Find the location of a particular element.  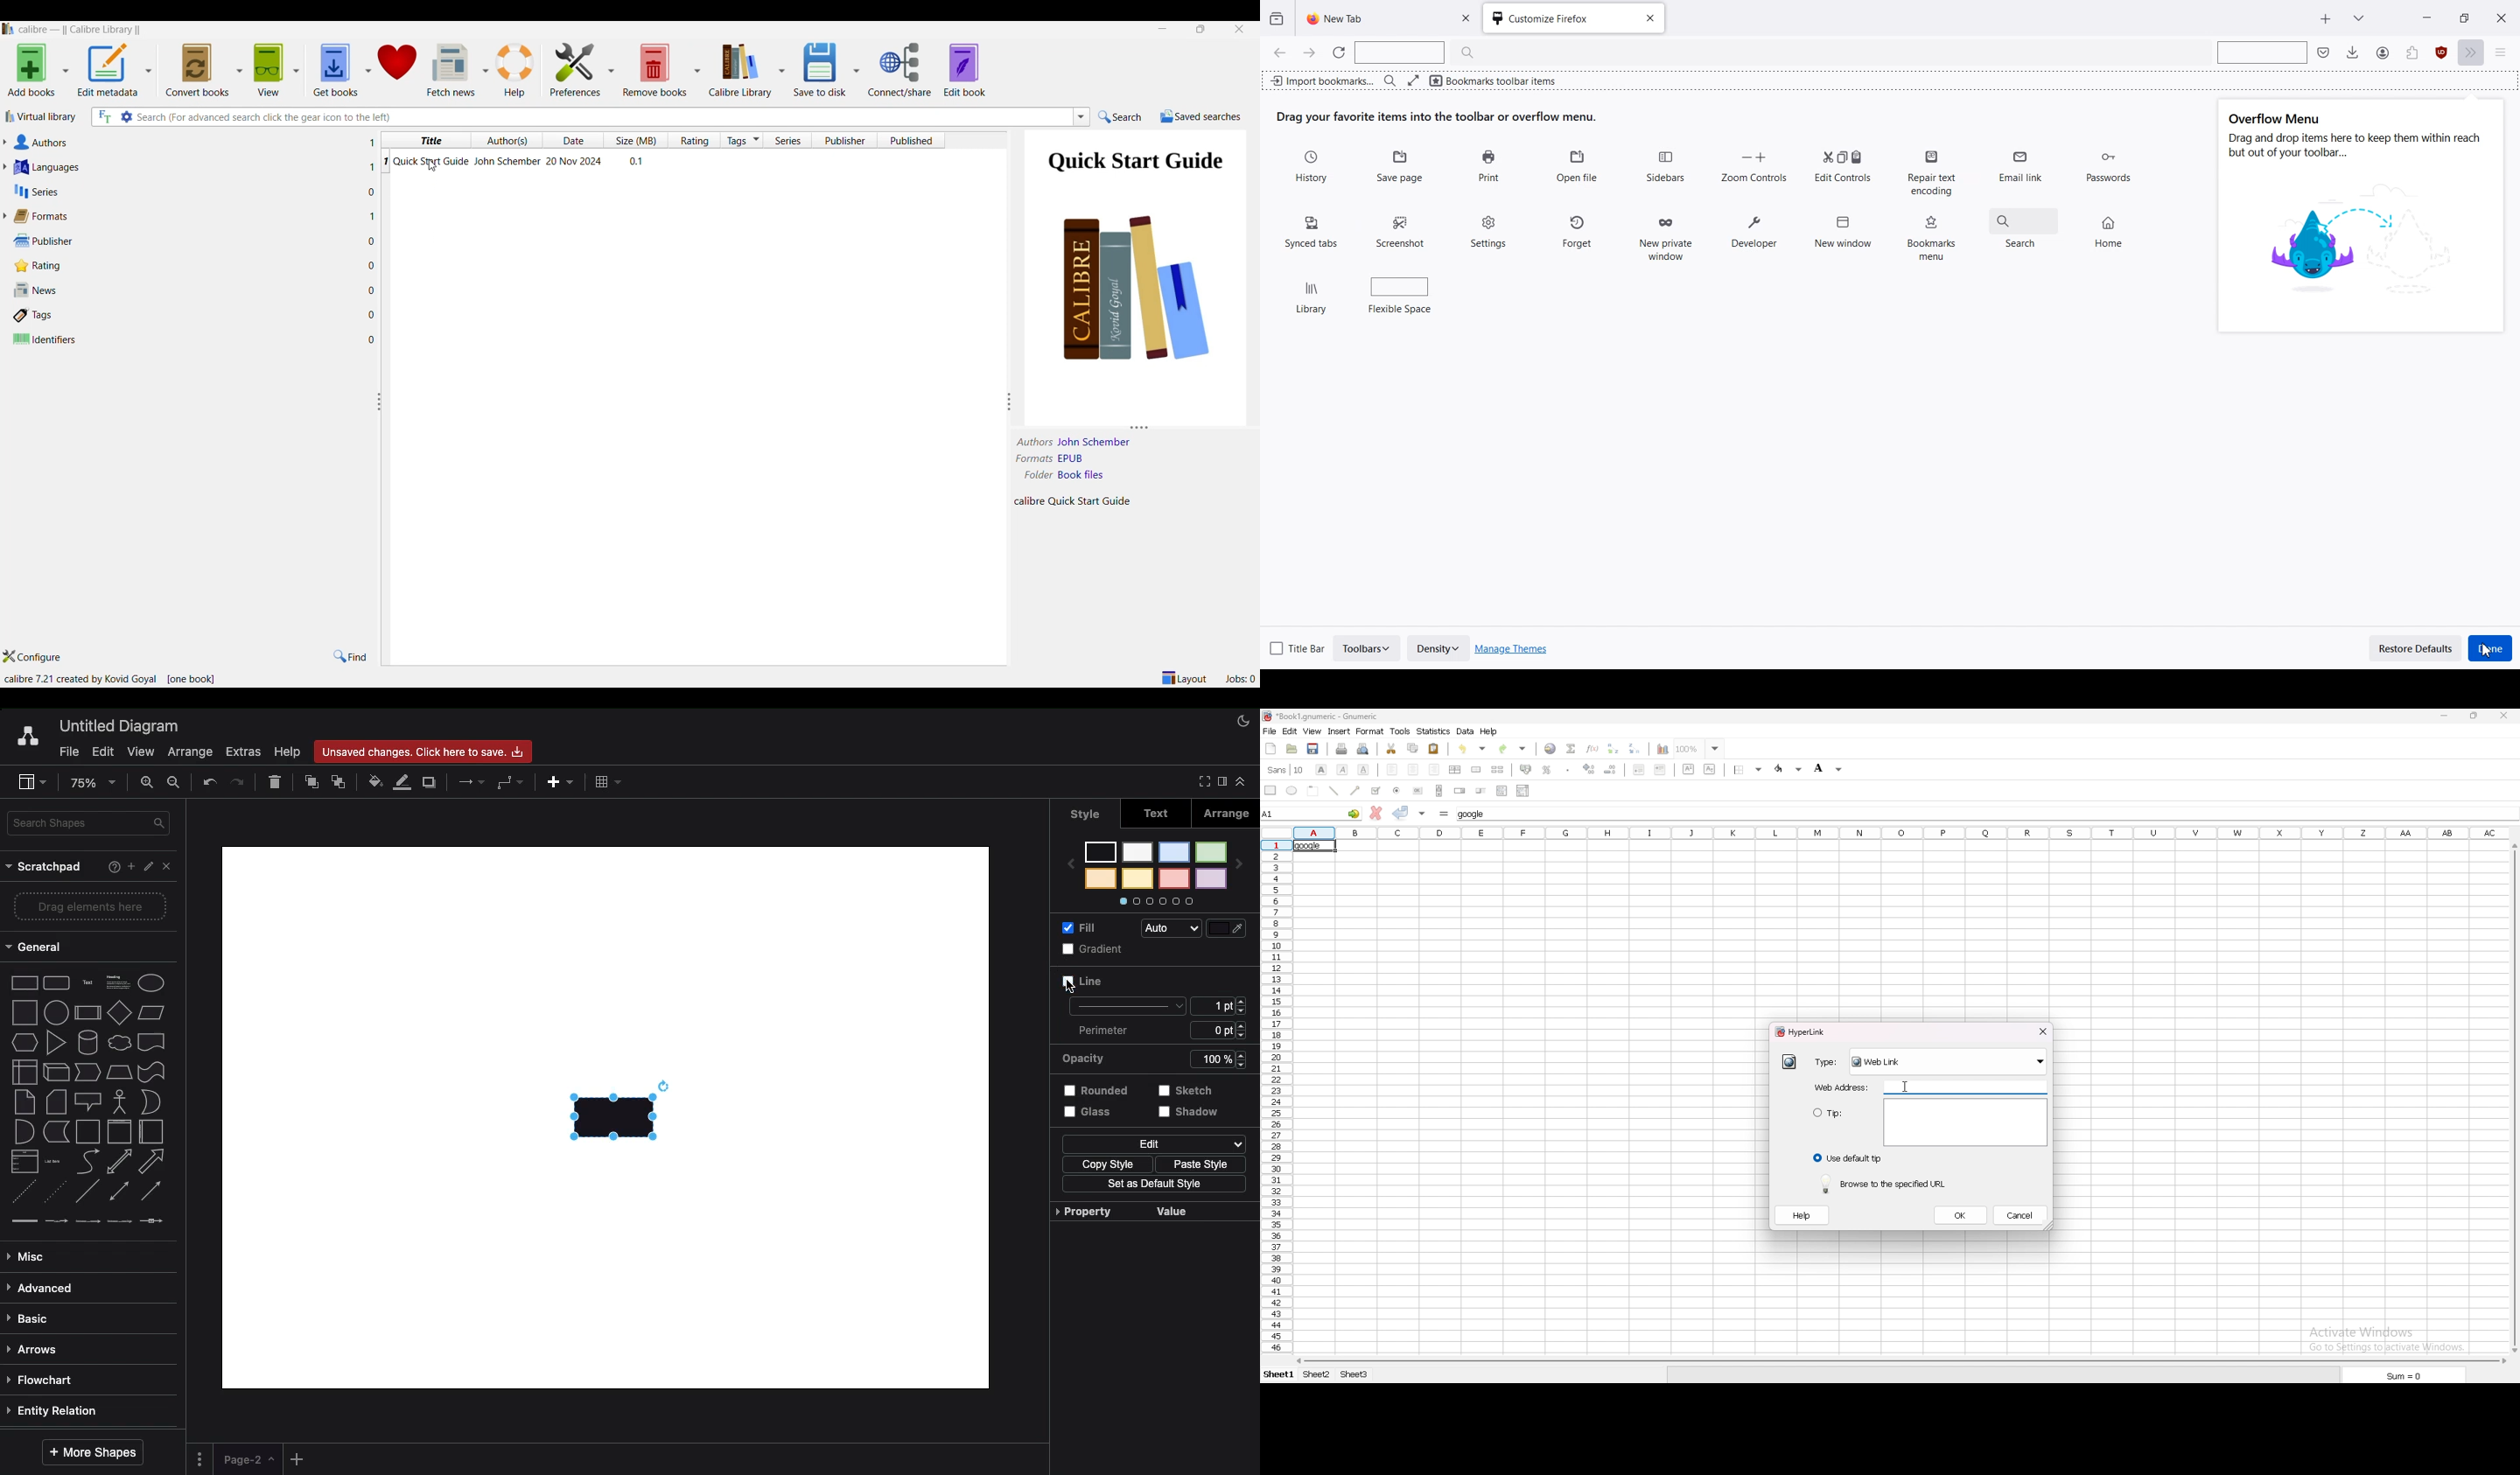

Glass is located at coordinates (1088, 1112).